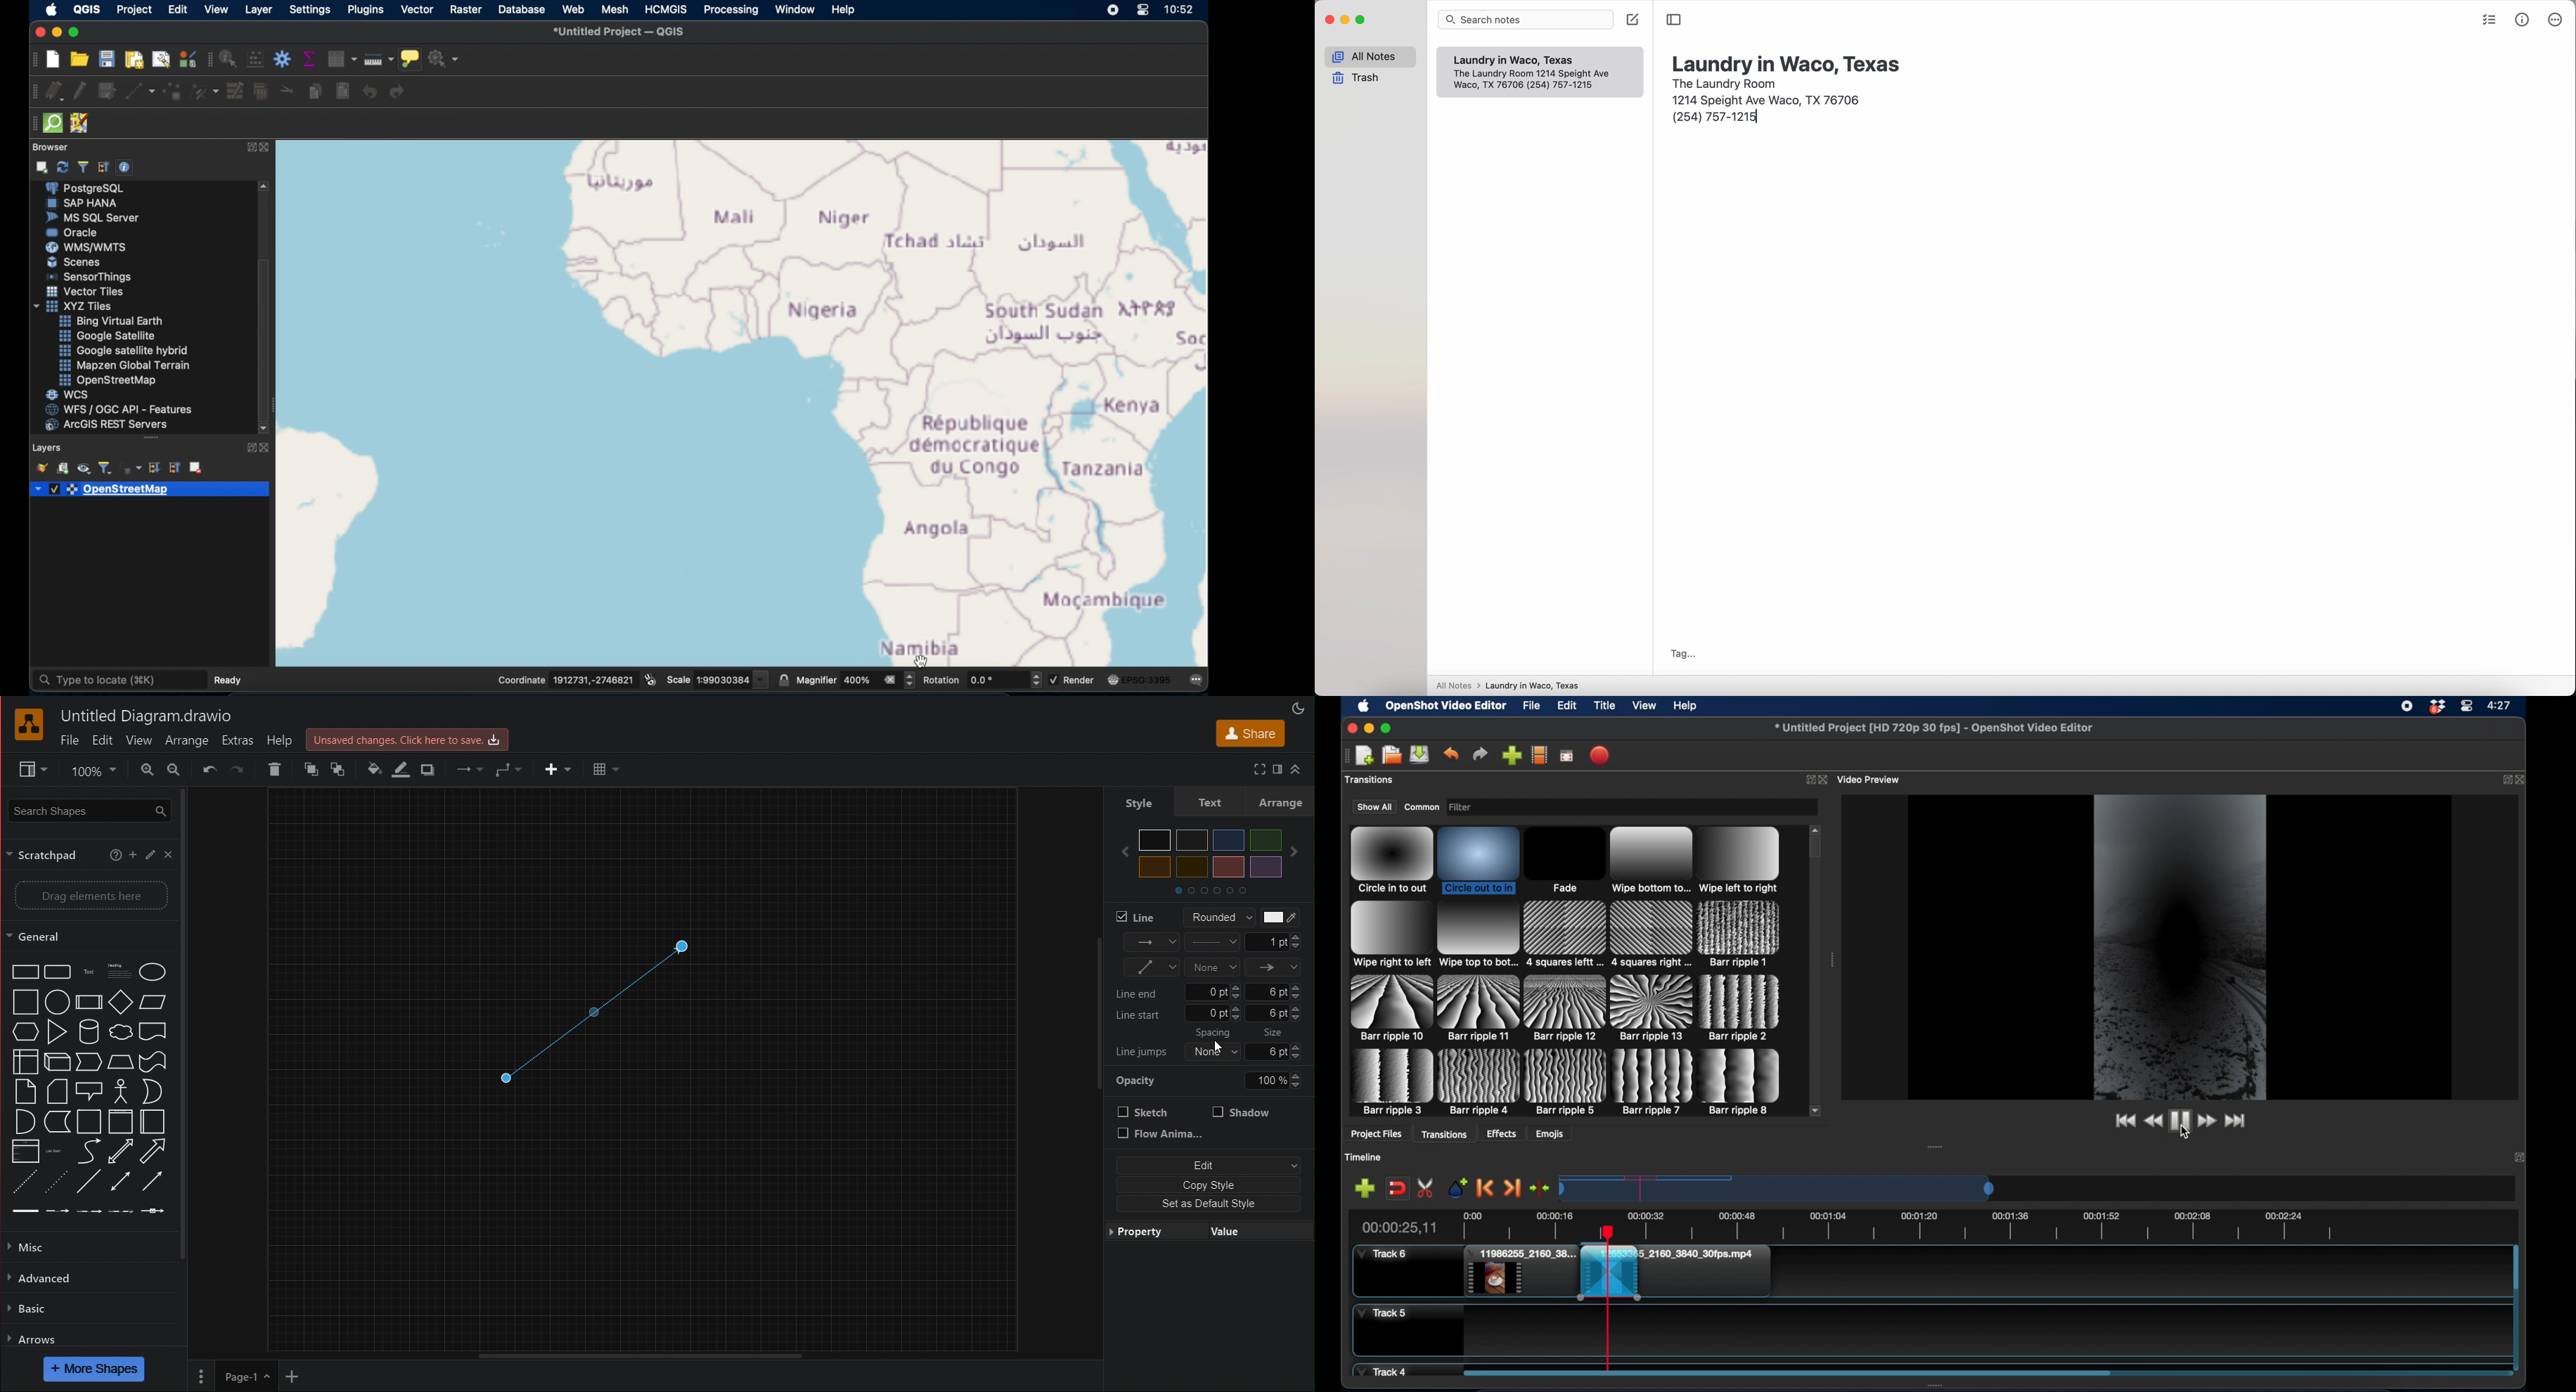  What do you see at coordinates (206, 92) in the screenshot?
I see `vertex tool` at bounding box center [206, 92].